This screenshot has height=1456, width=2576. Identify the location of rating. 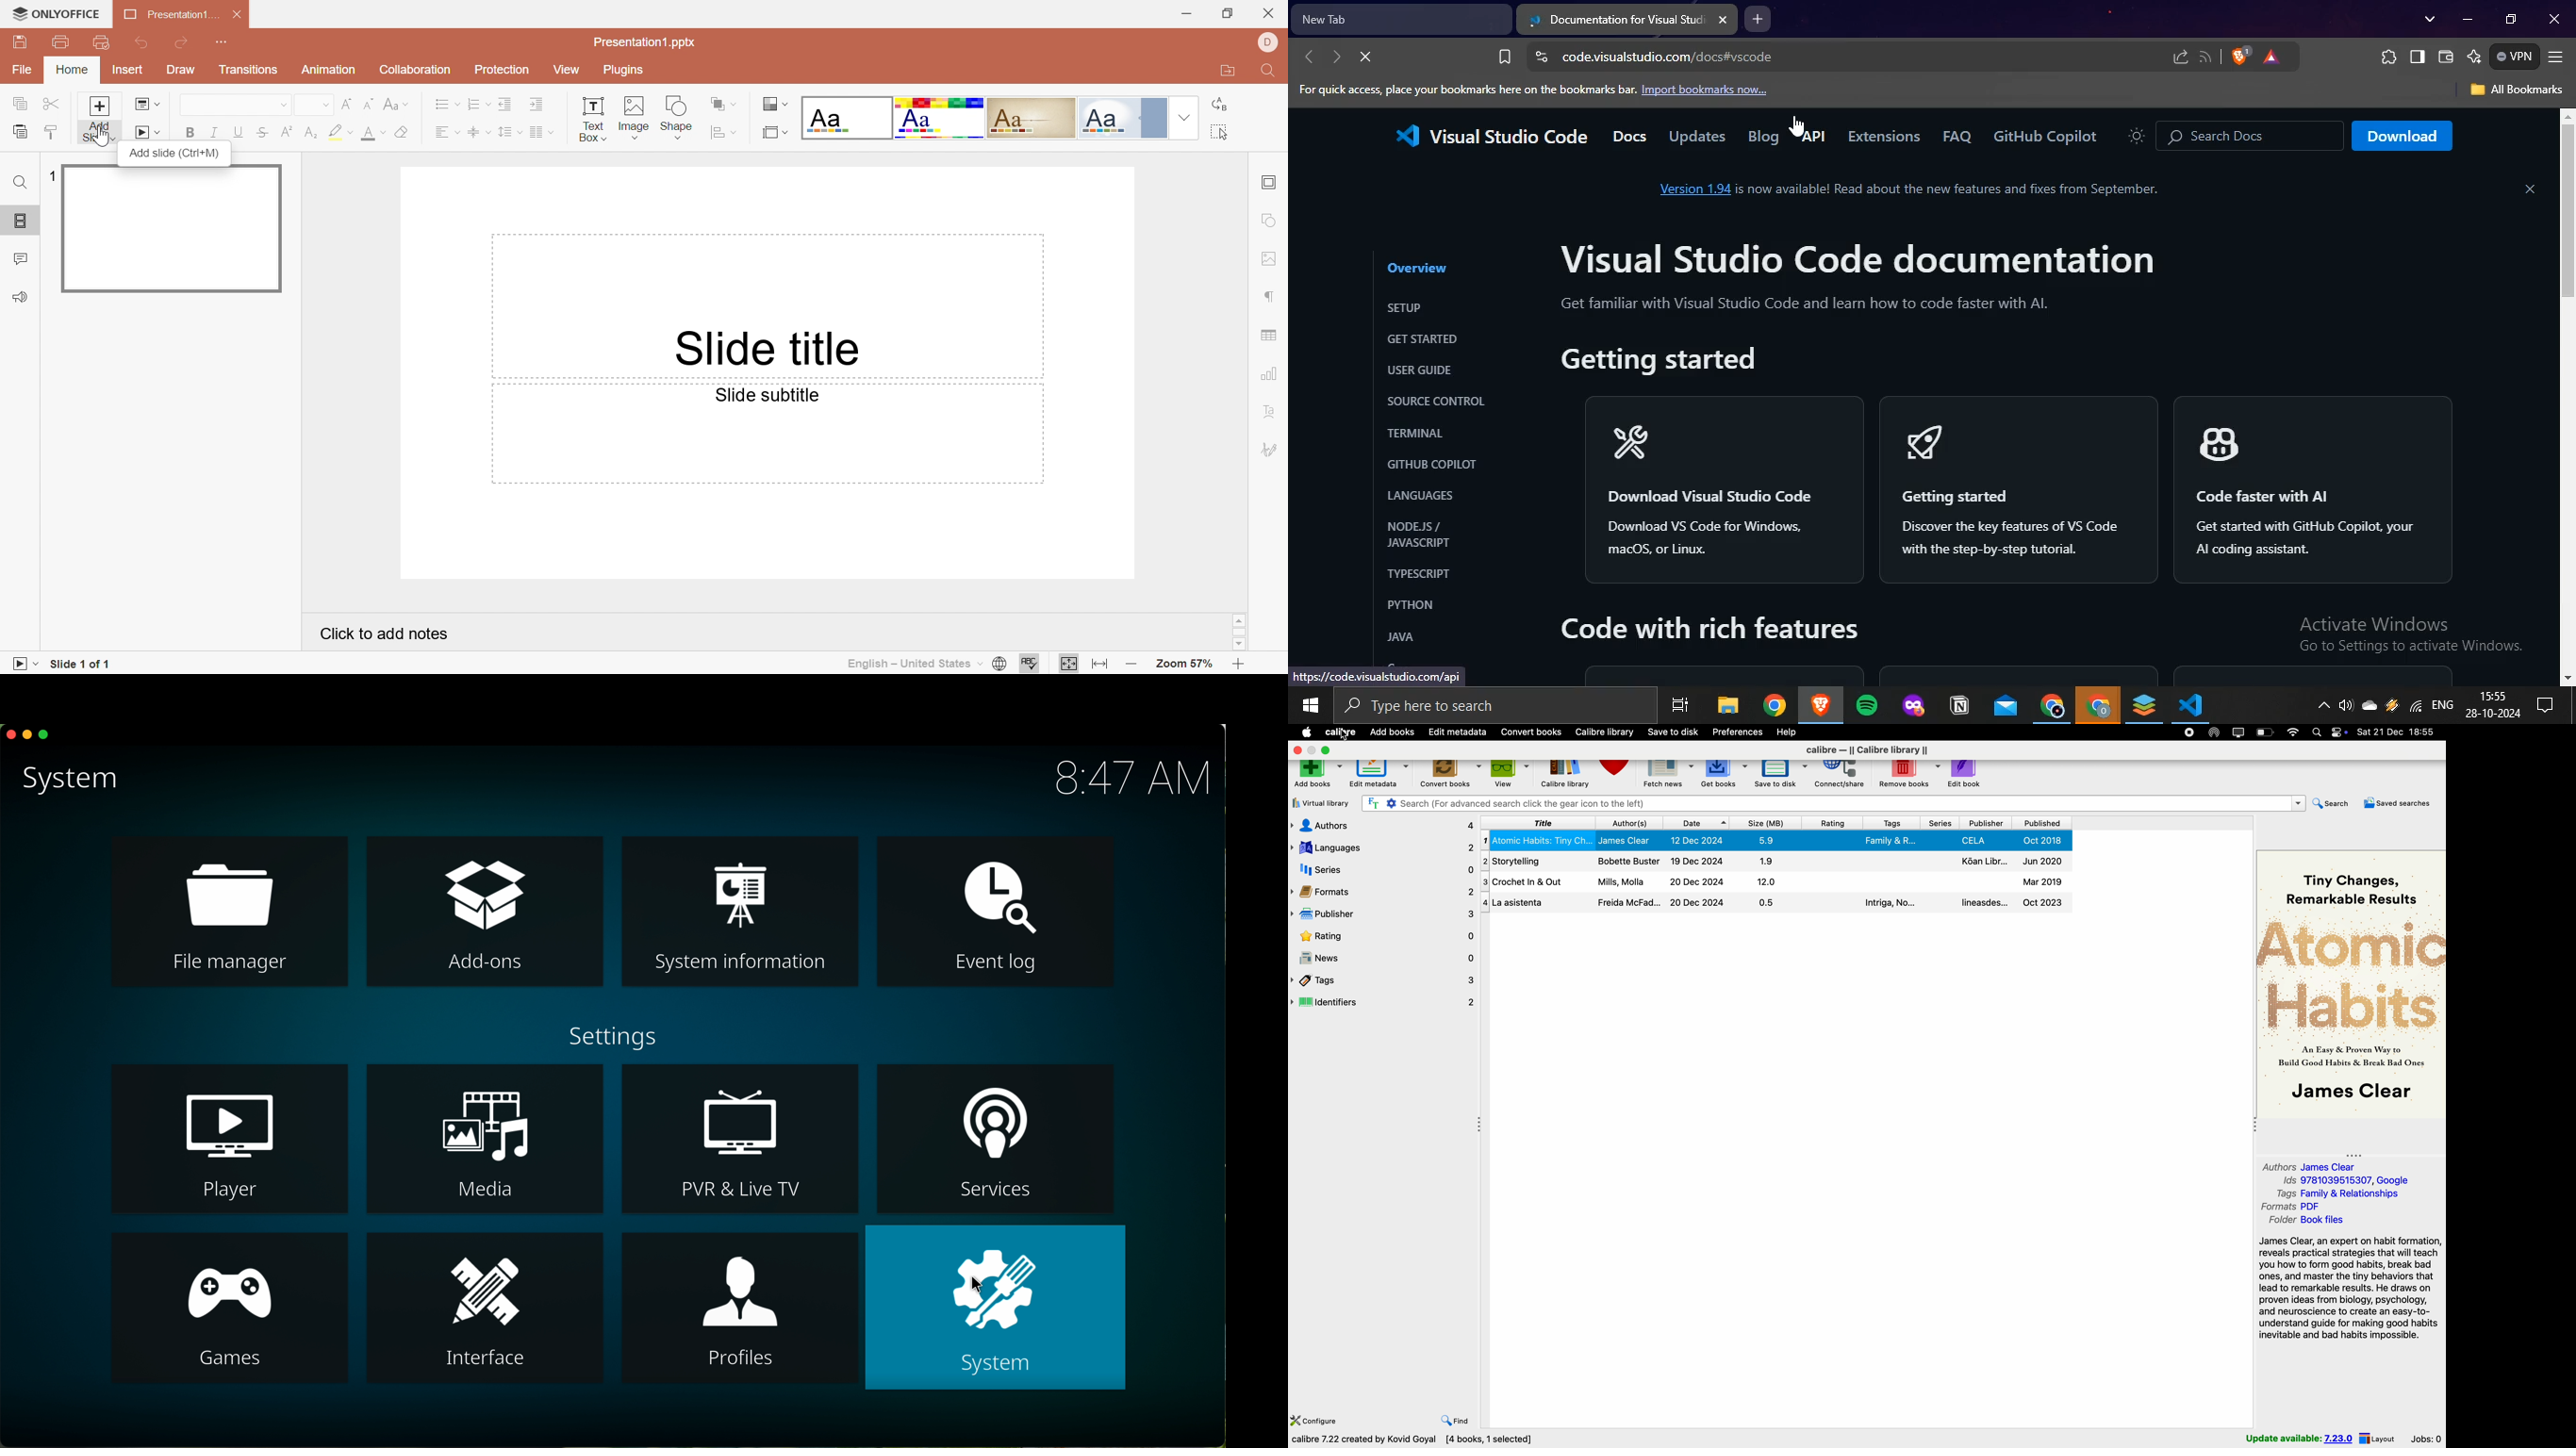
(1833, 823).